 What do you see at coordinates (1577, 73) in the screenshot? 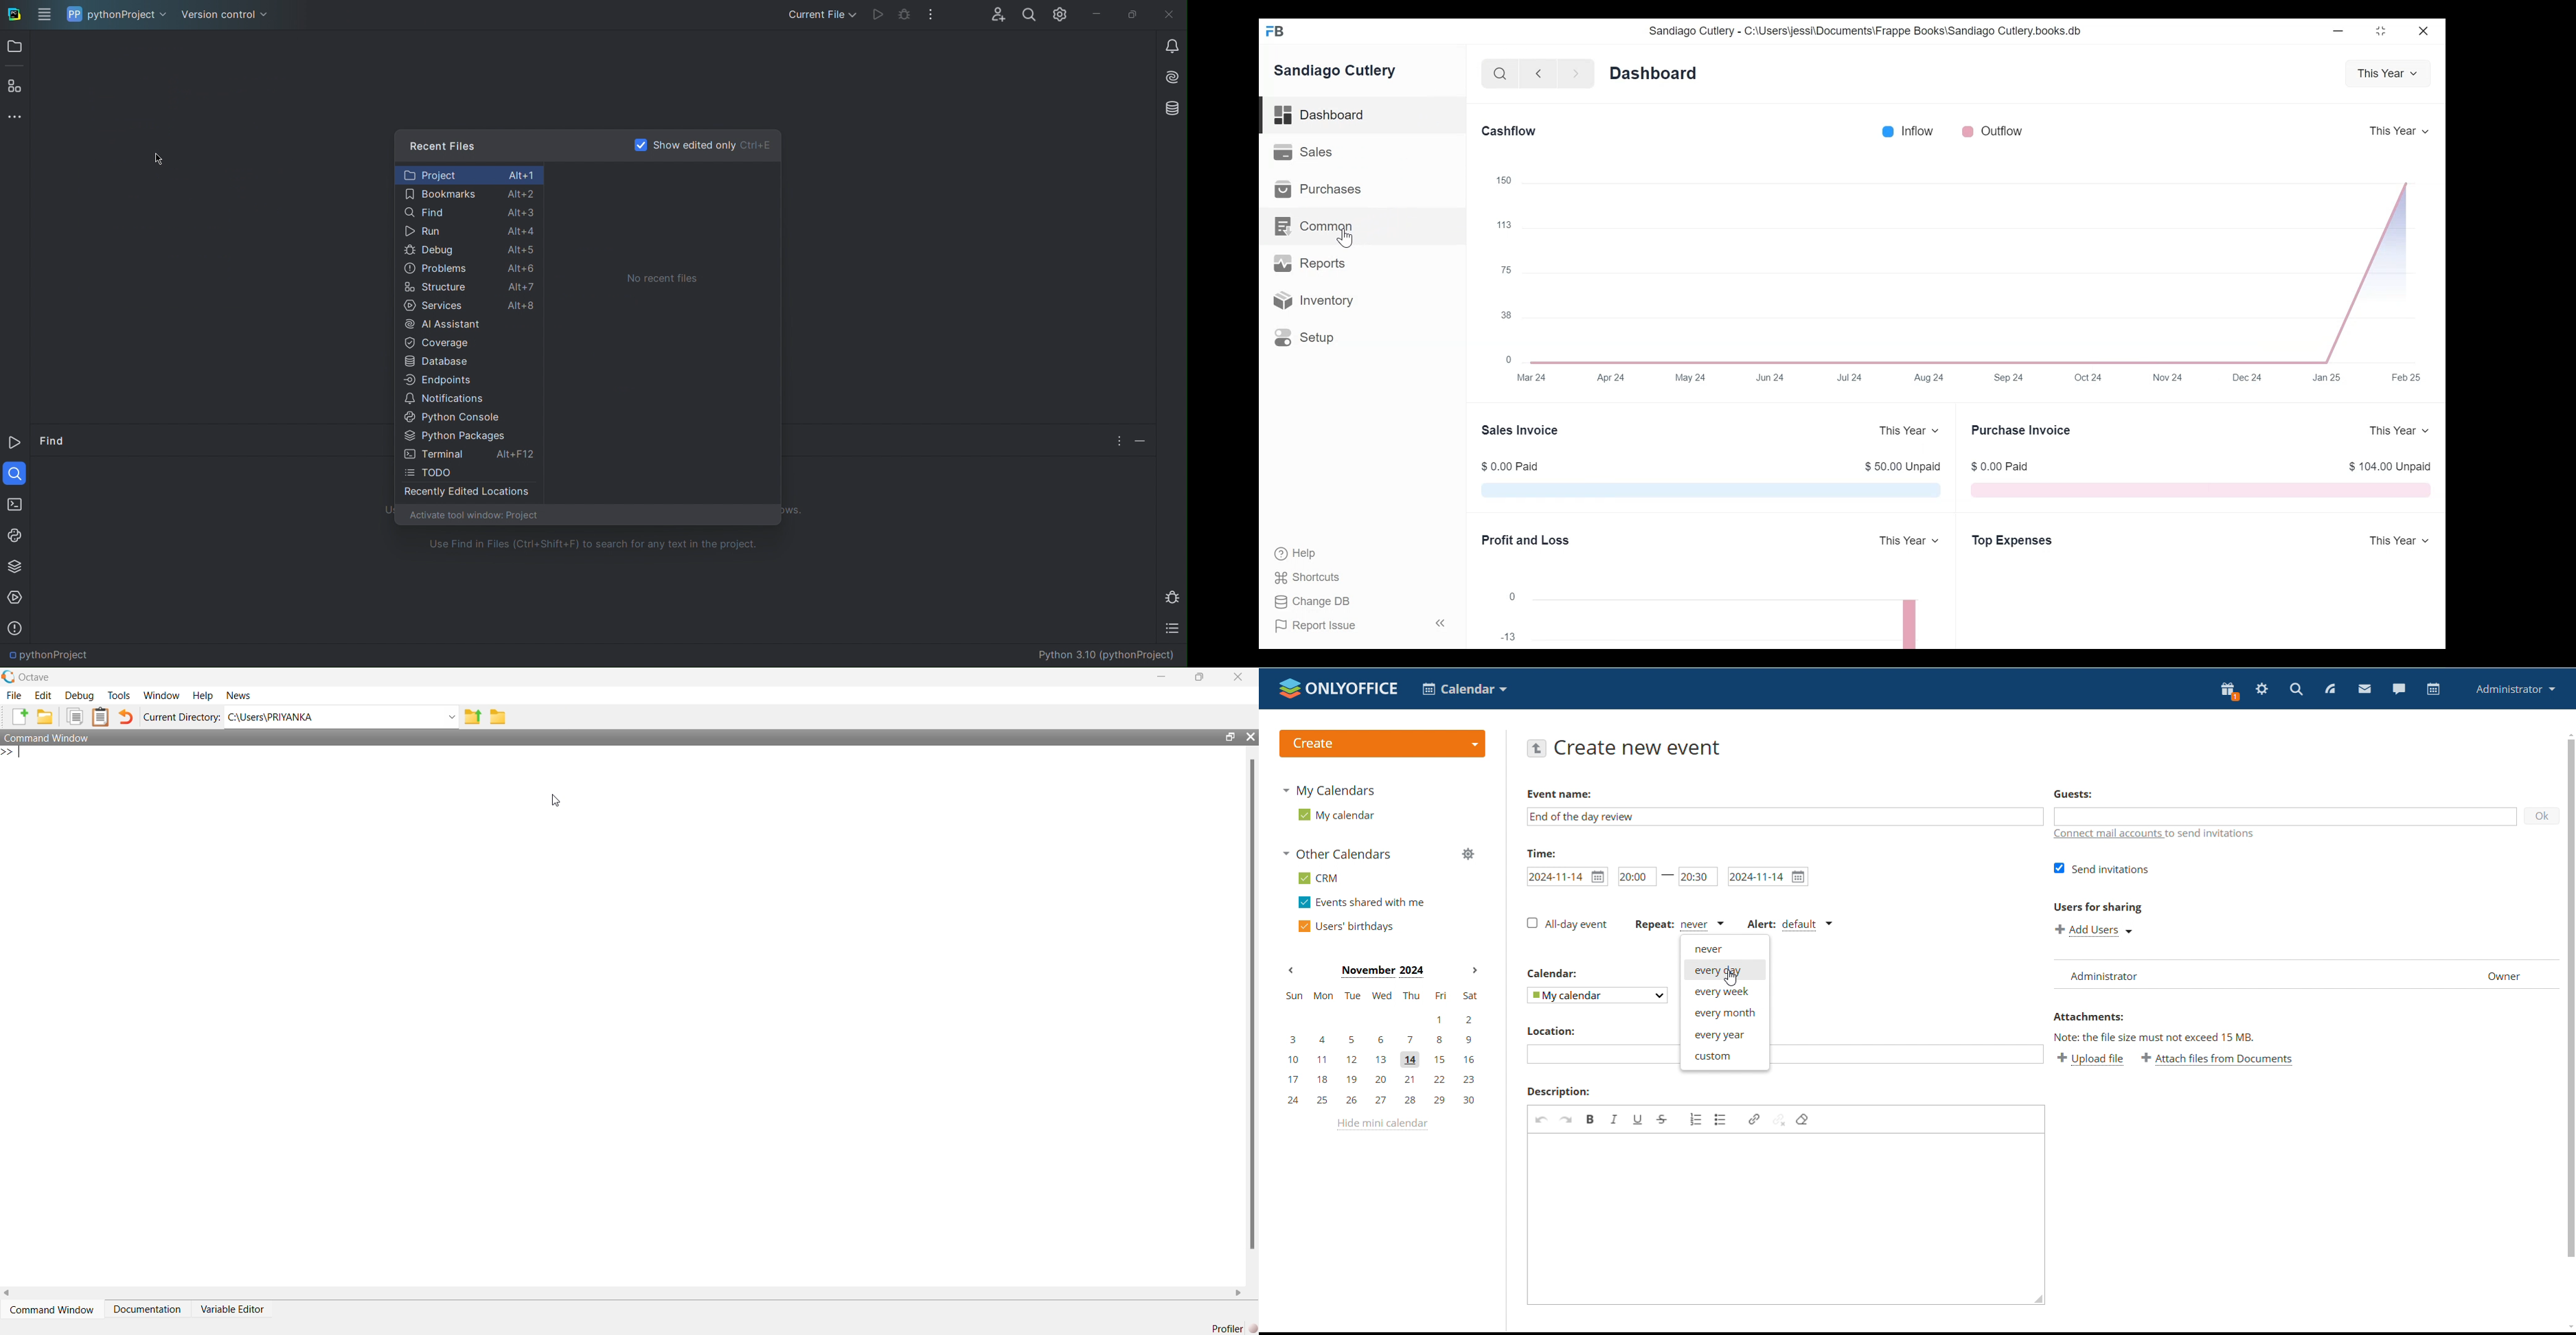
I see `Navigate Forward` at bounding box center [1577, 73].